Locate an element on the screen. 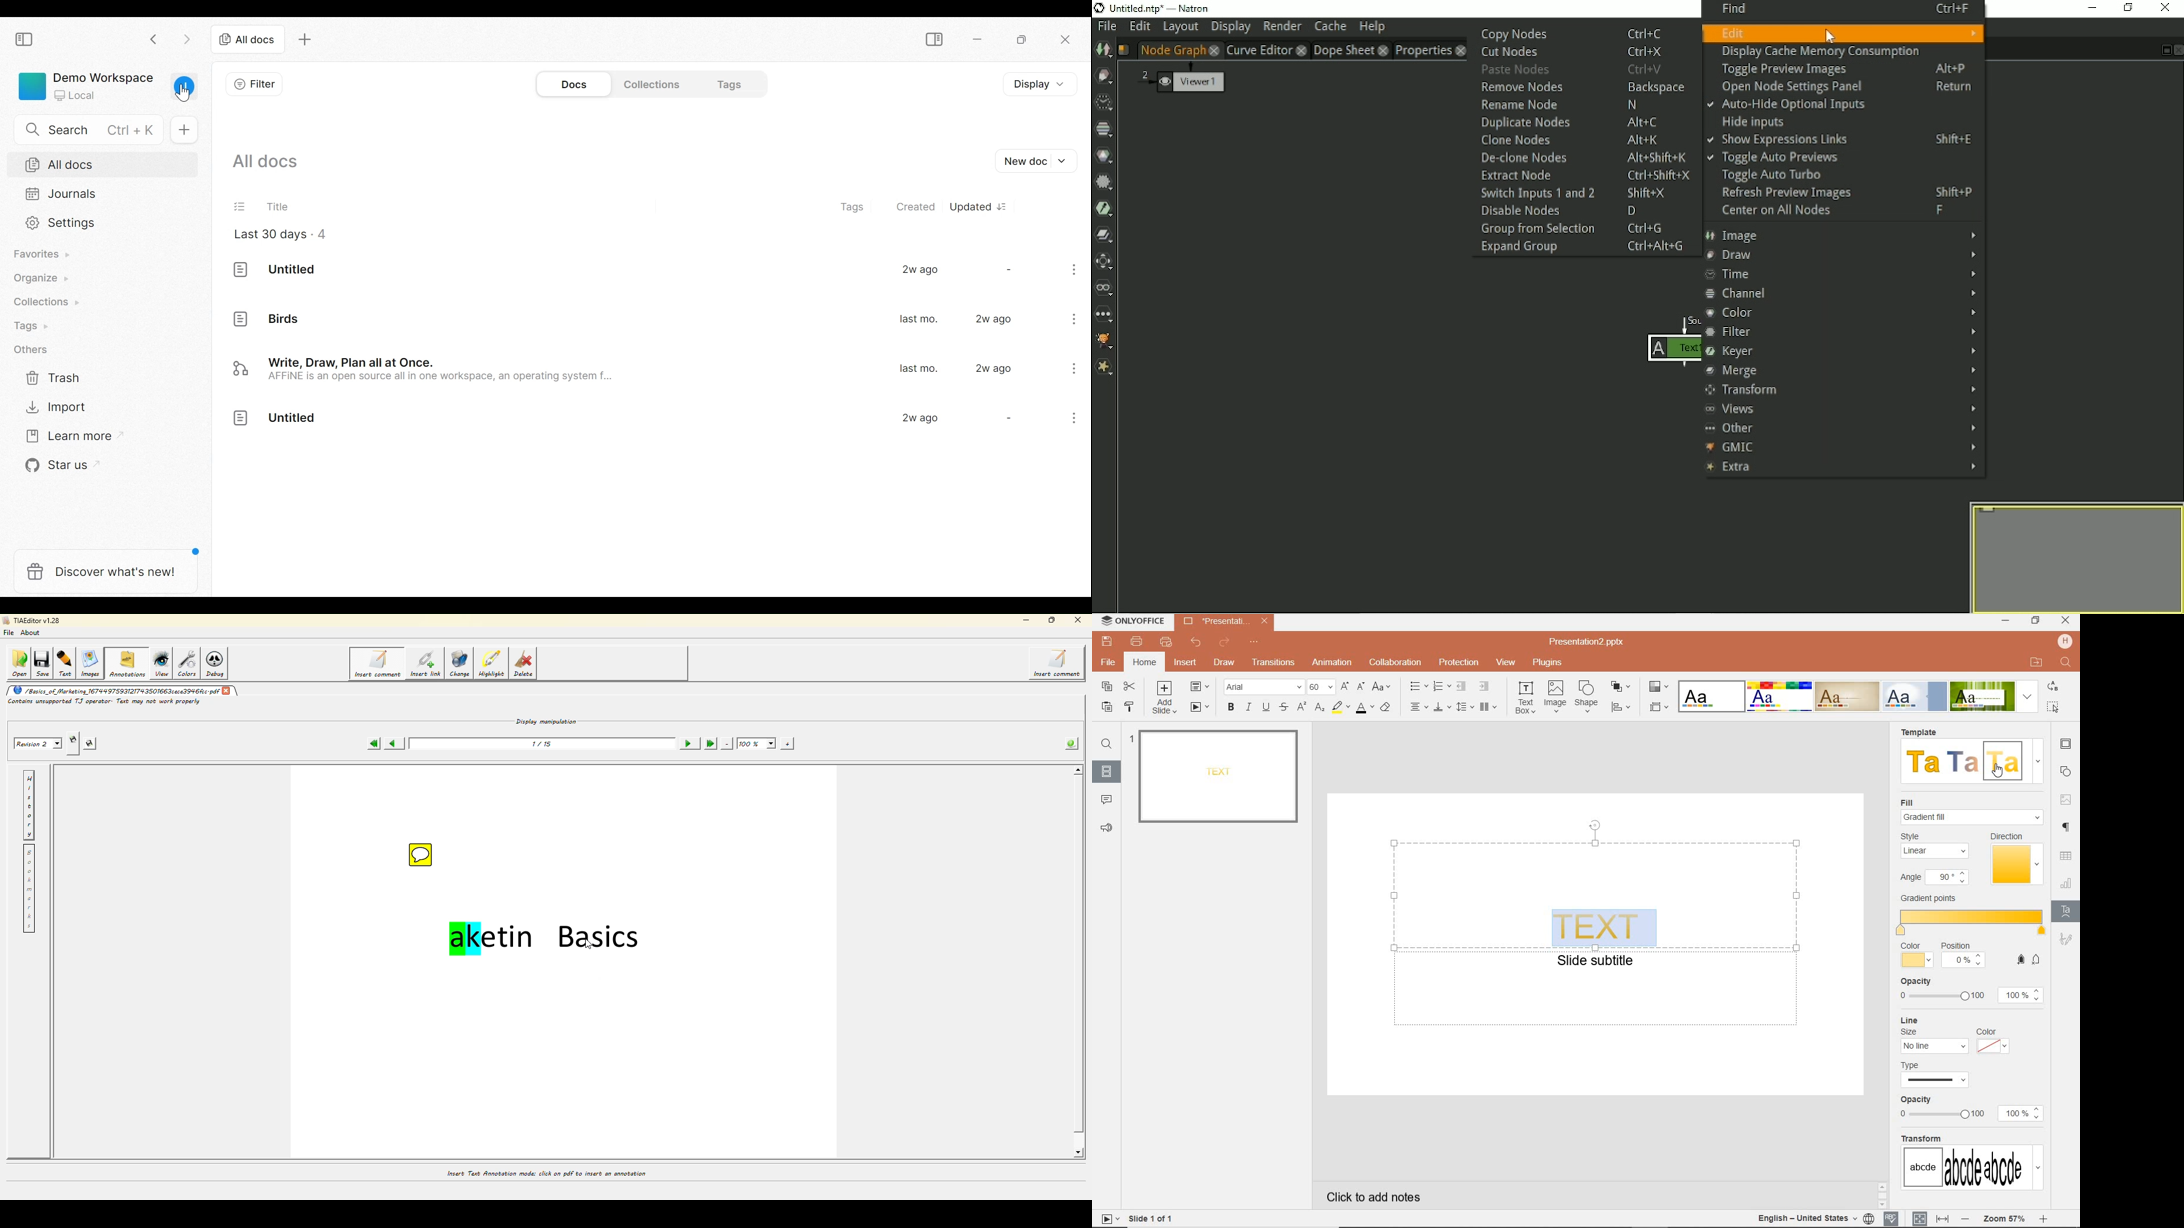  UNDERLINE is located at coordinates (1266, 707).